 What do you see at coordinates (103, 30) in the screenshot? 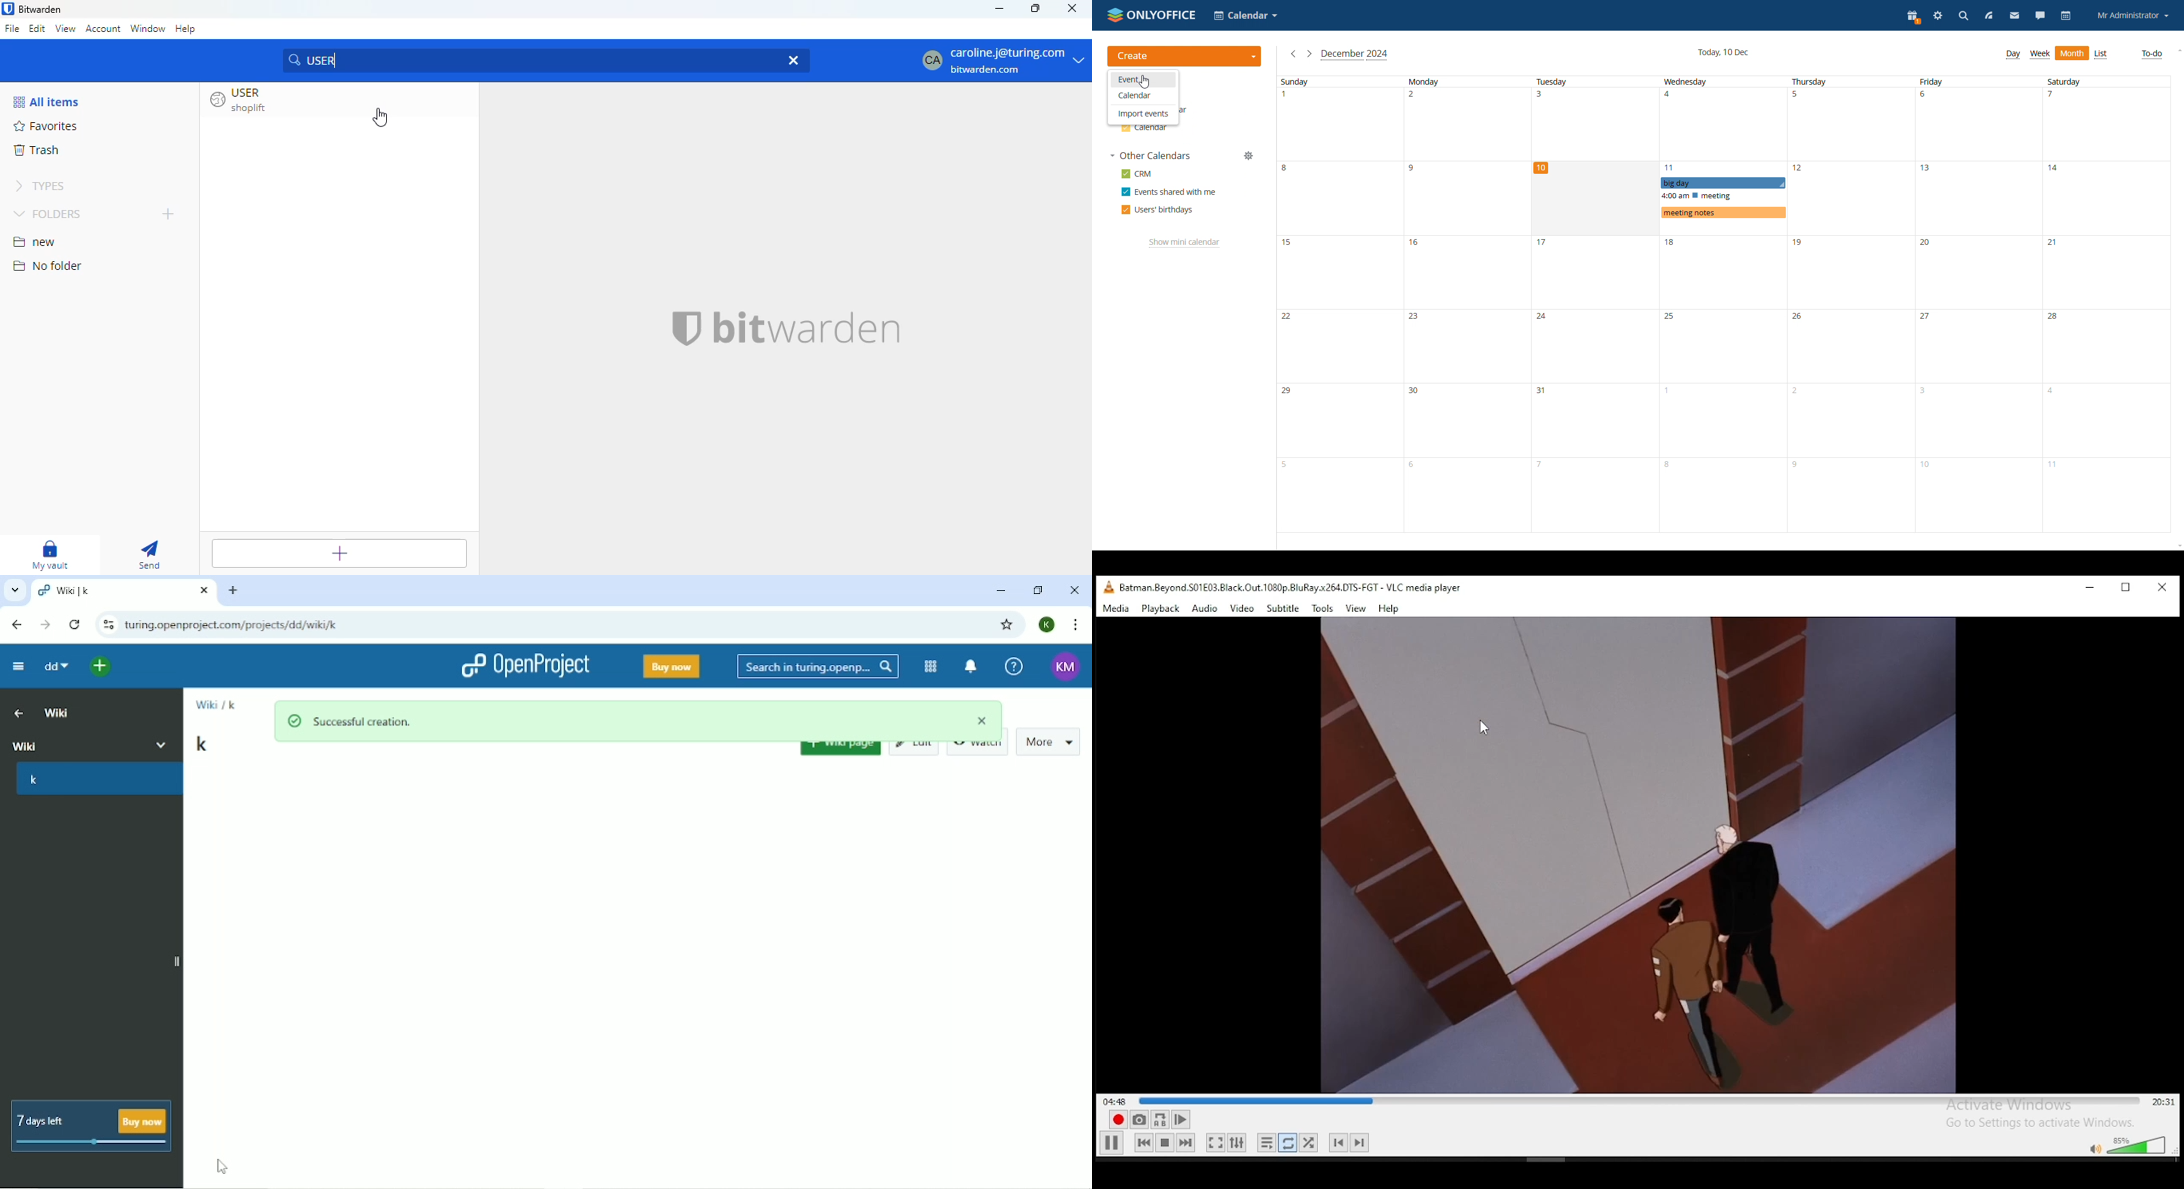
I see `account` at bounding box center [103, 30].